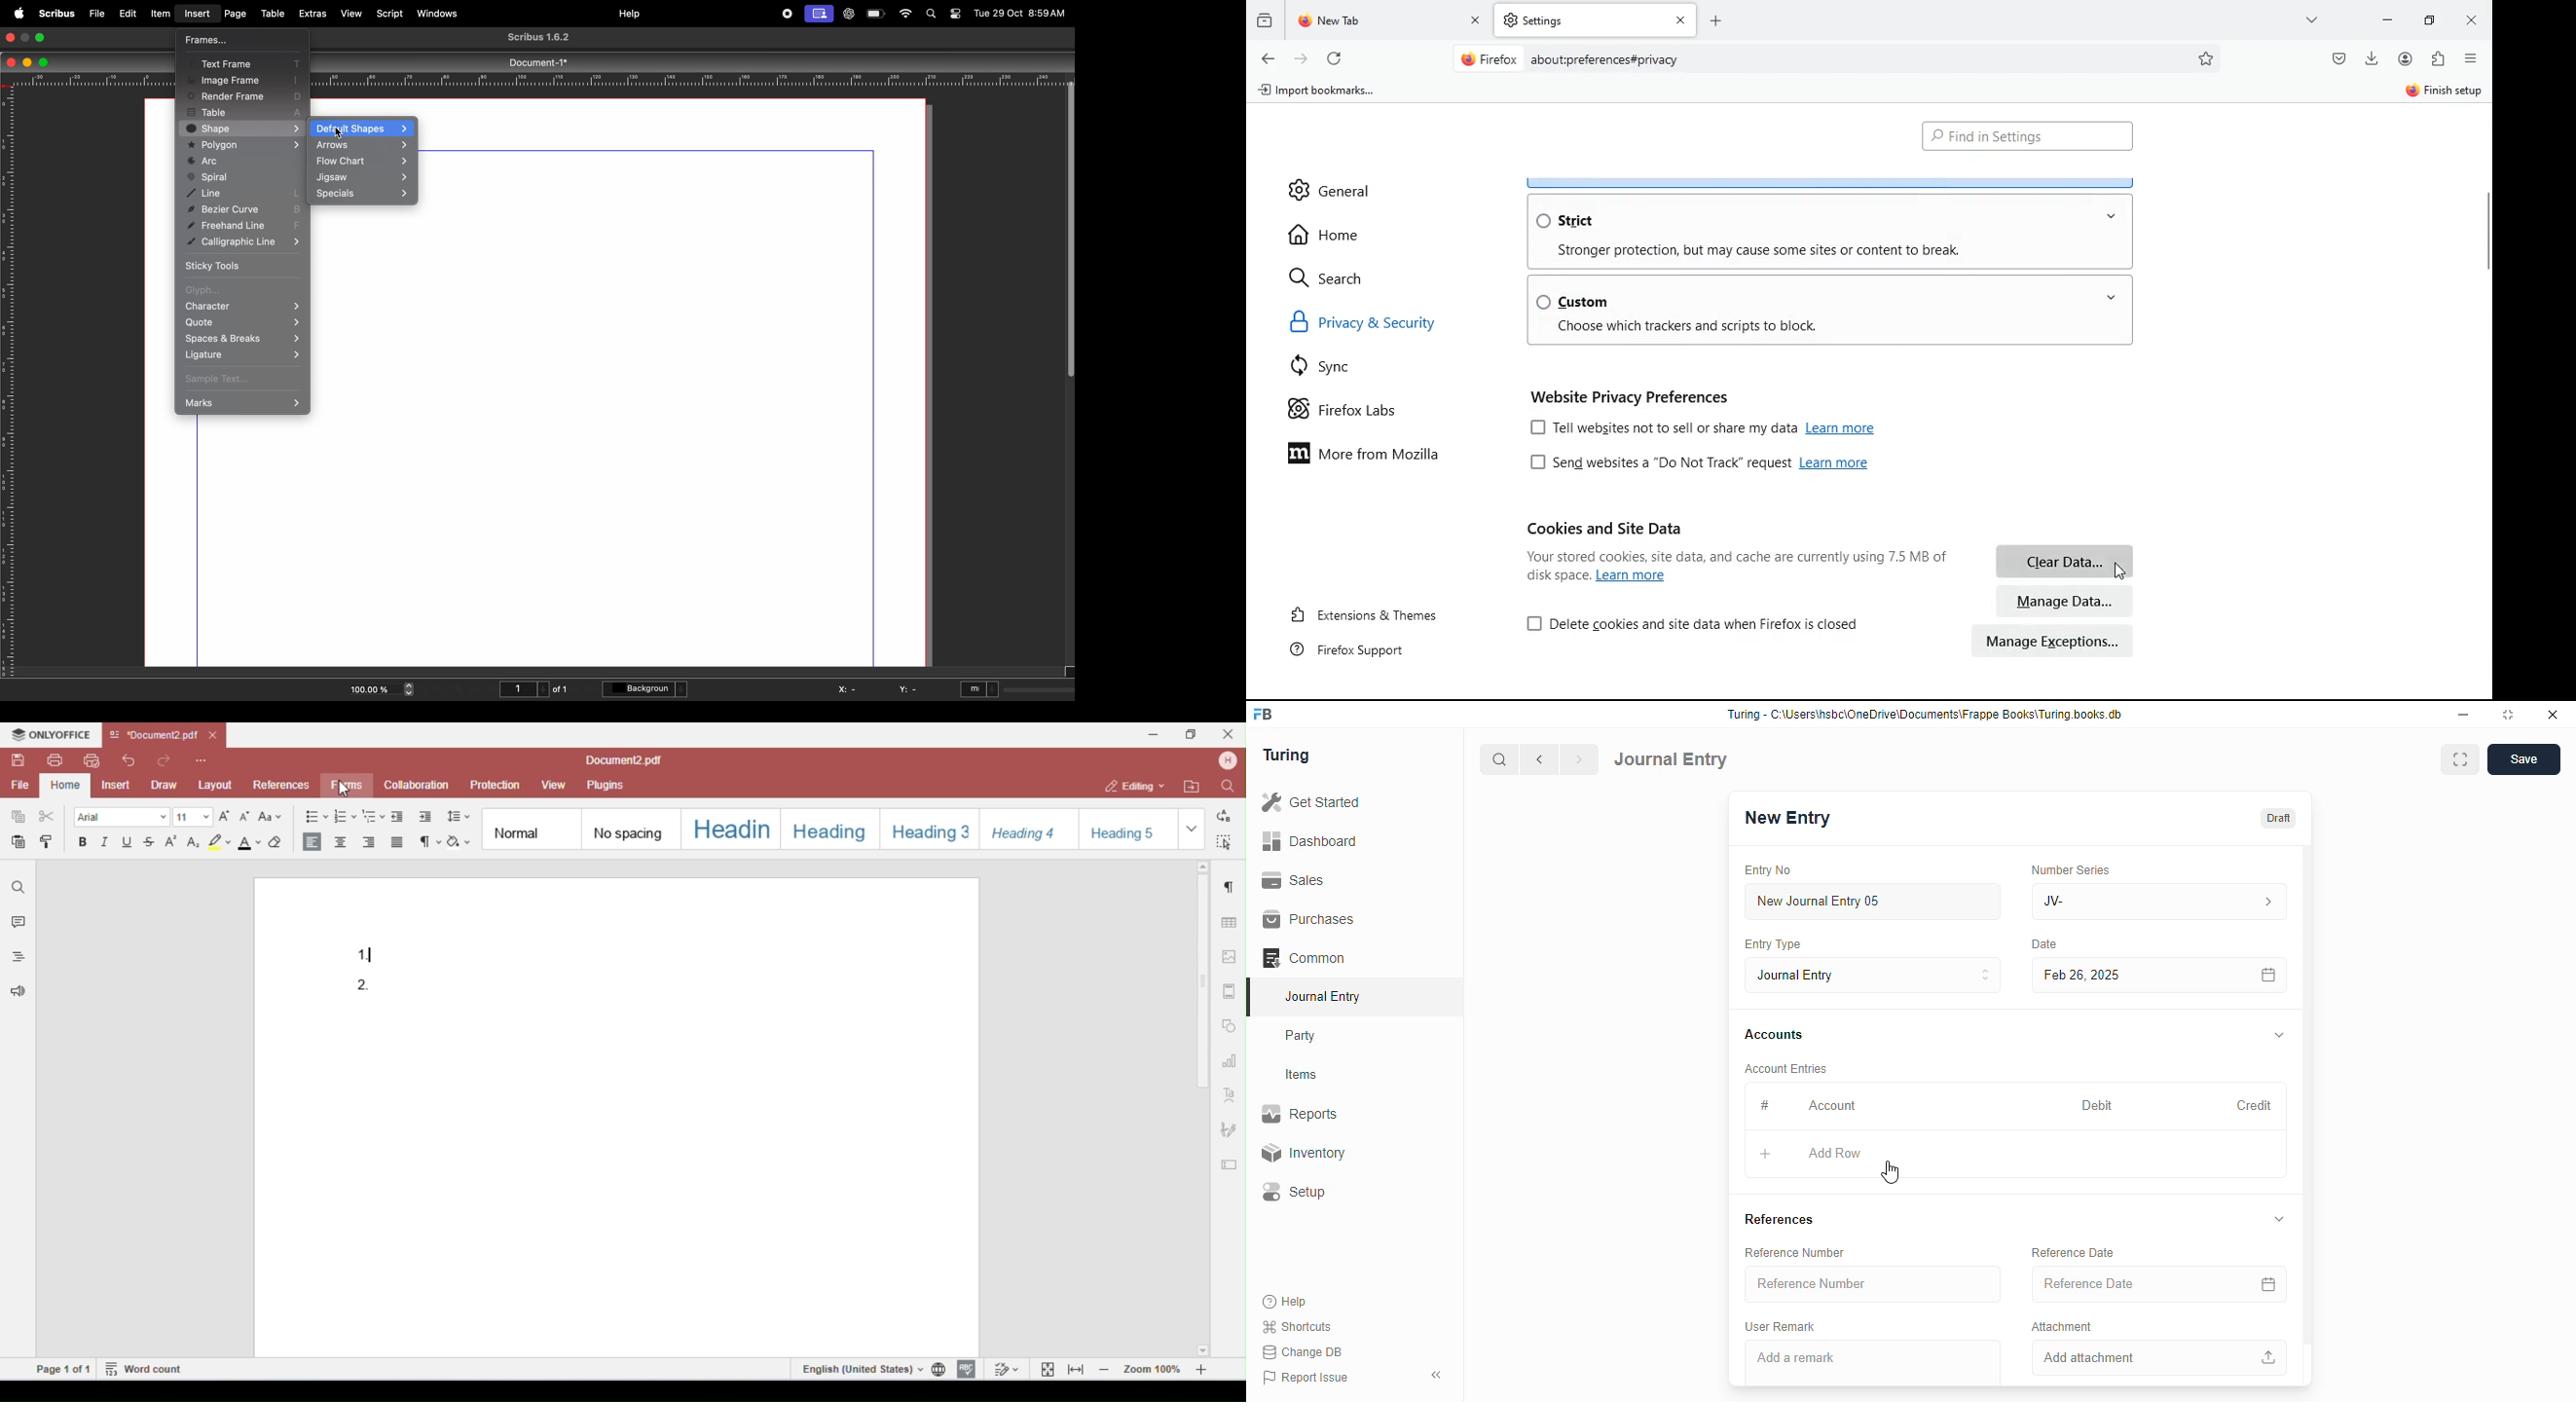 This screenshot has height=1428, width=2576. Describe the element at coordinates (239, 290) in the screenshot. I see `glyph...` at that location.